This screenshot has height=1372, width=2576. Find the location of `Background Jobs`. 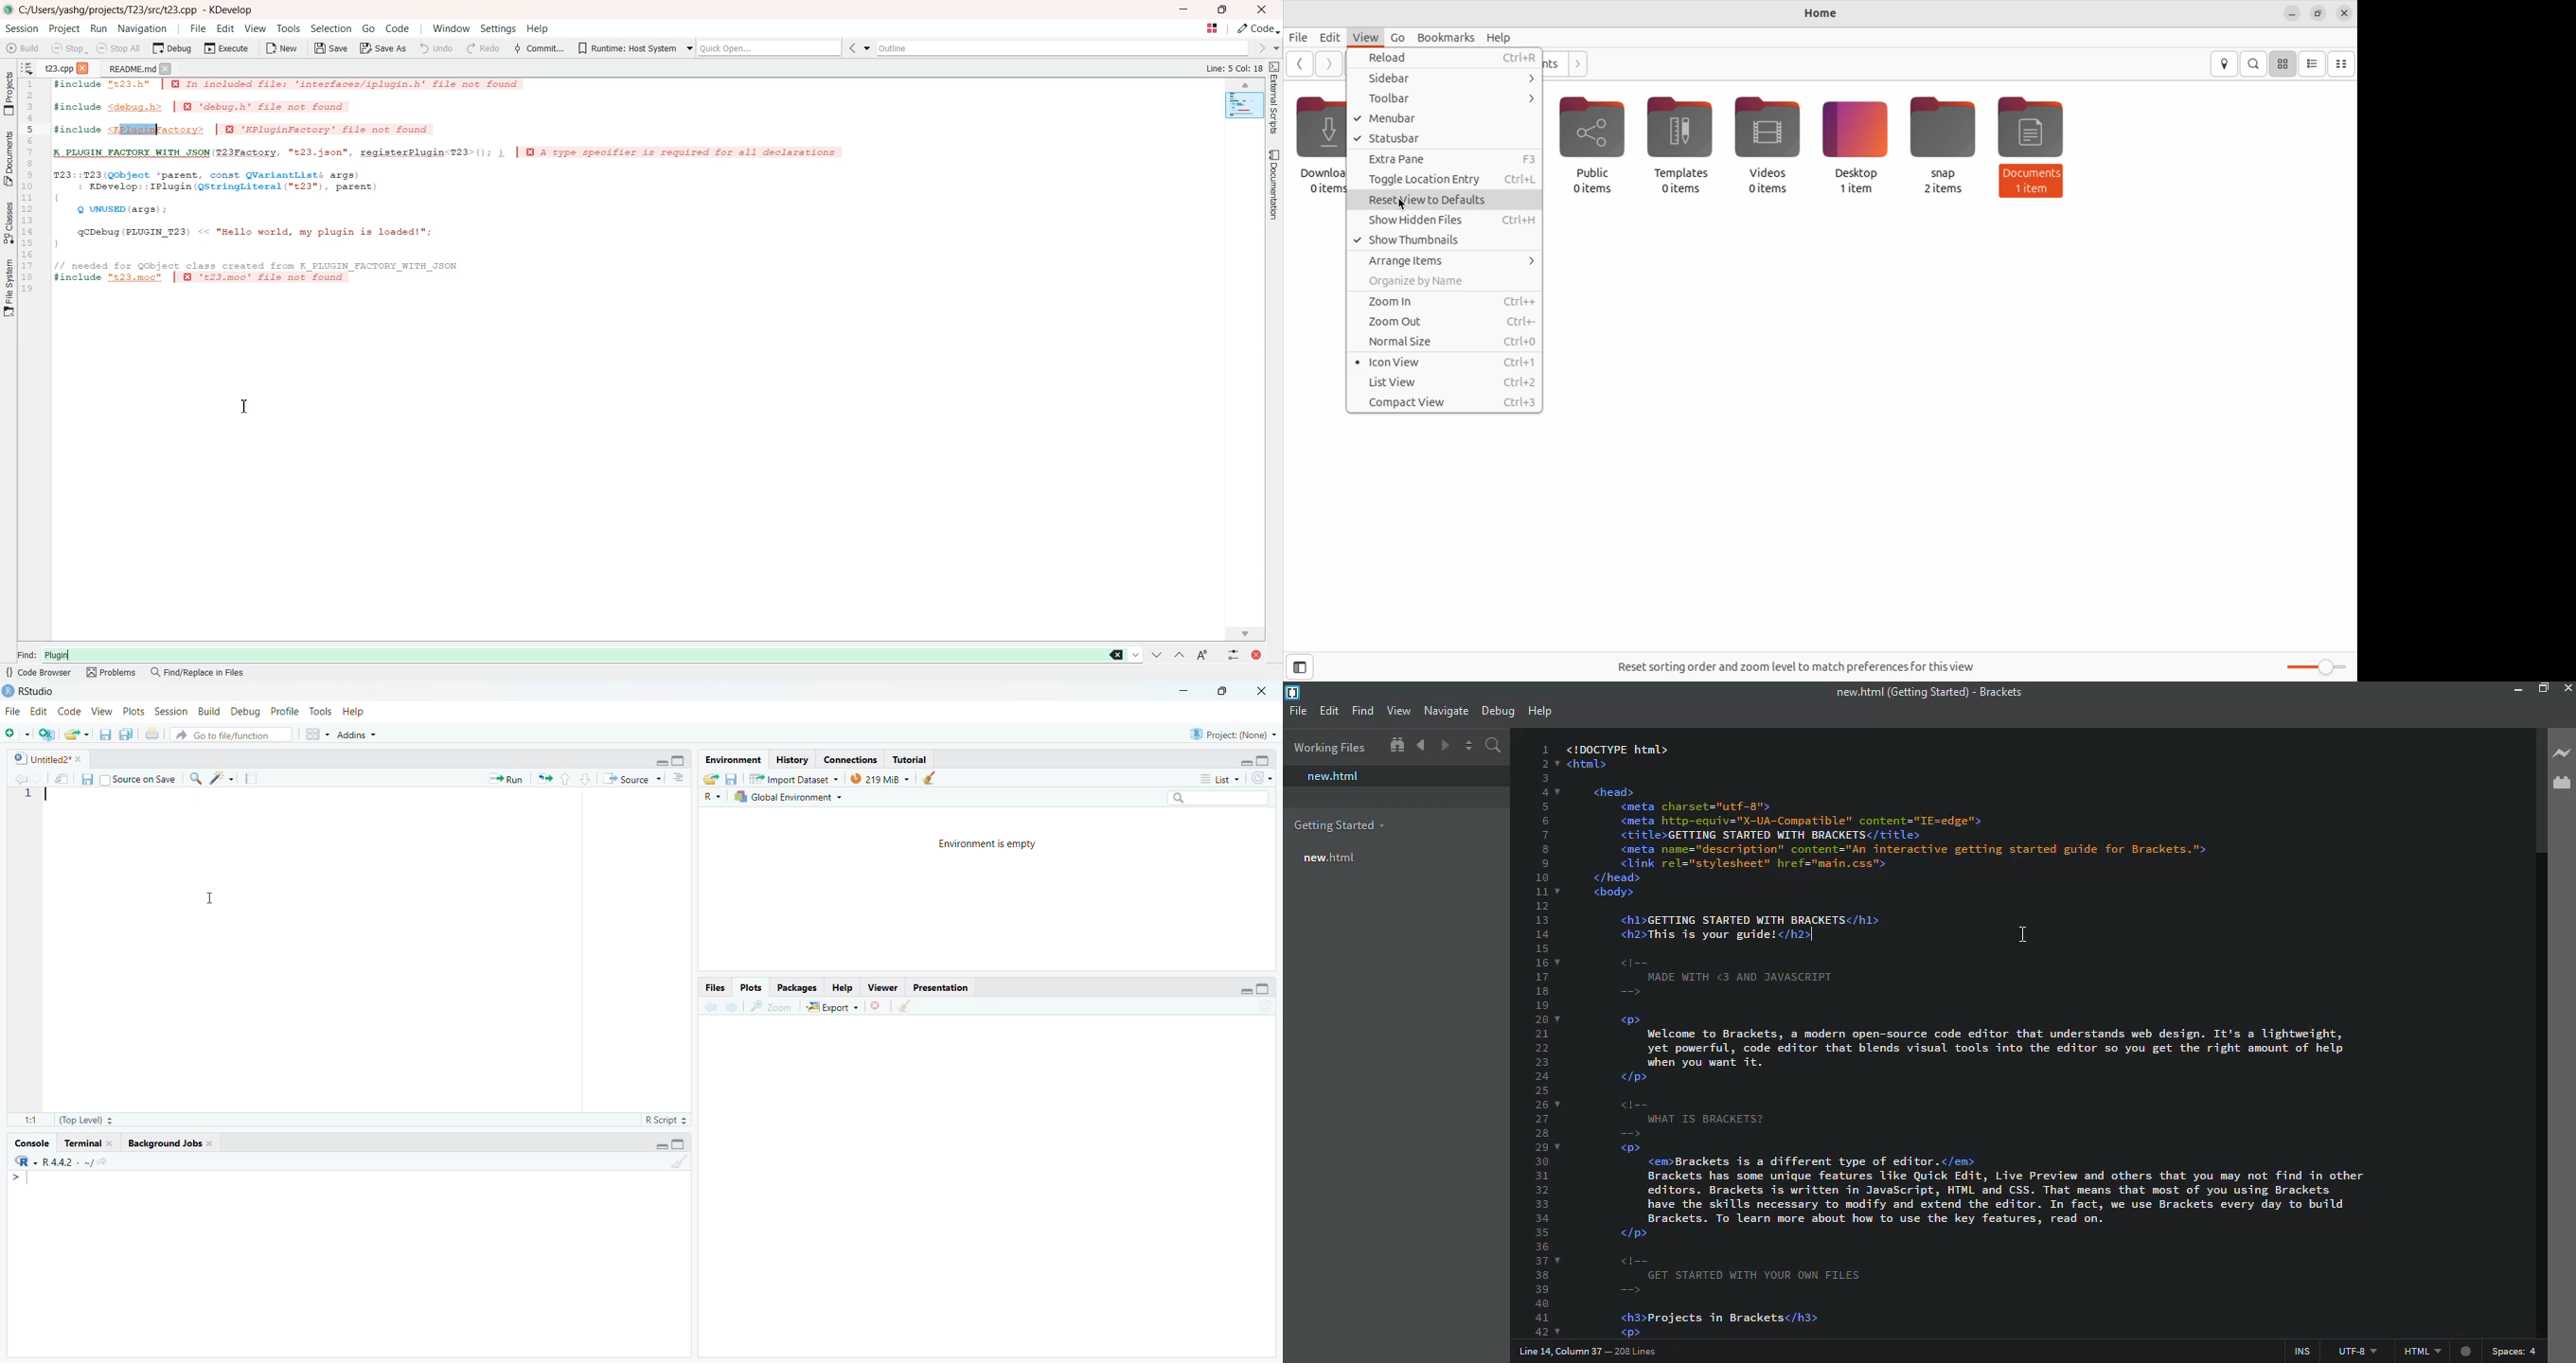

Background Jobs is located at coordinates (169, 1144).